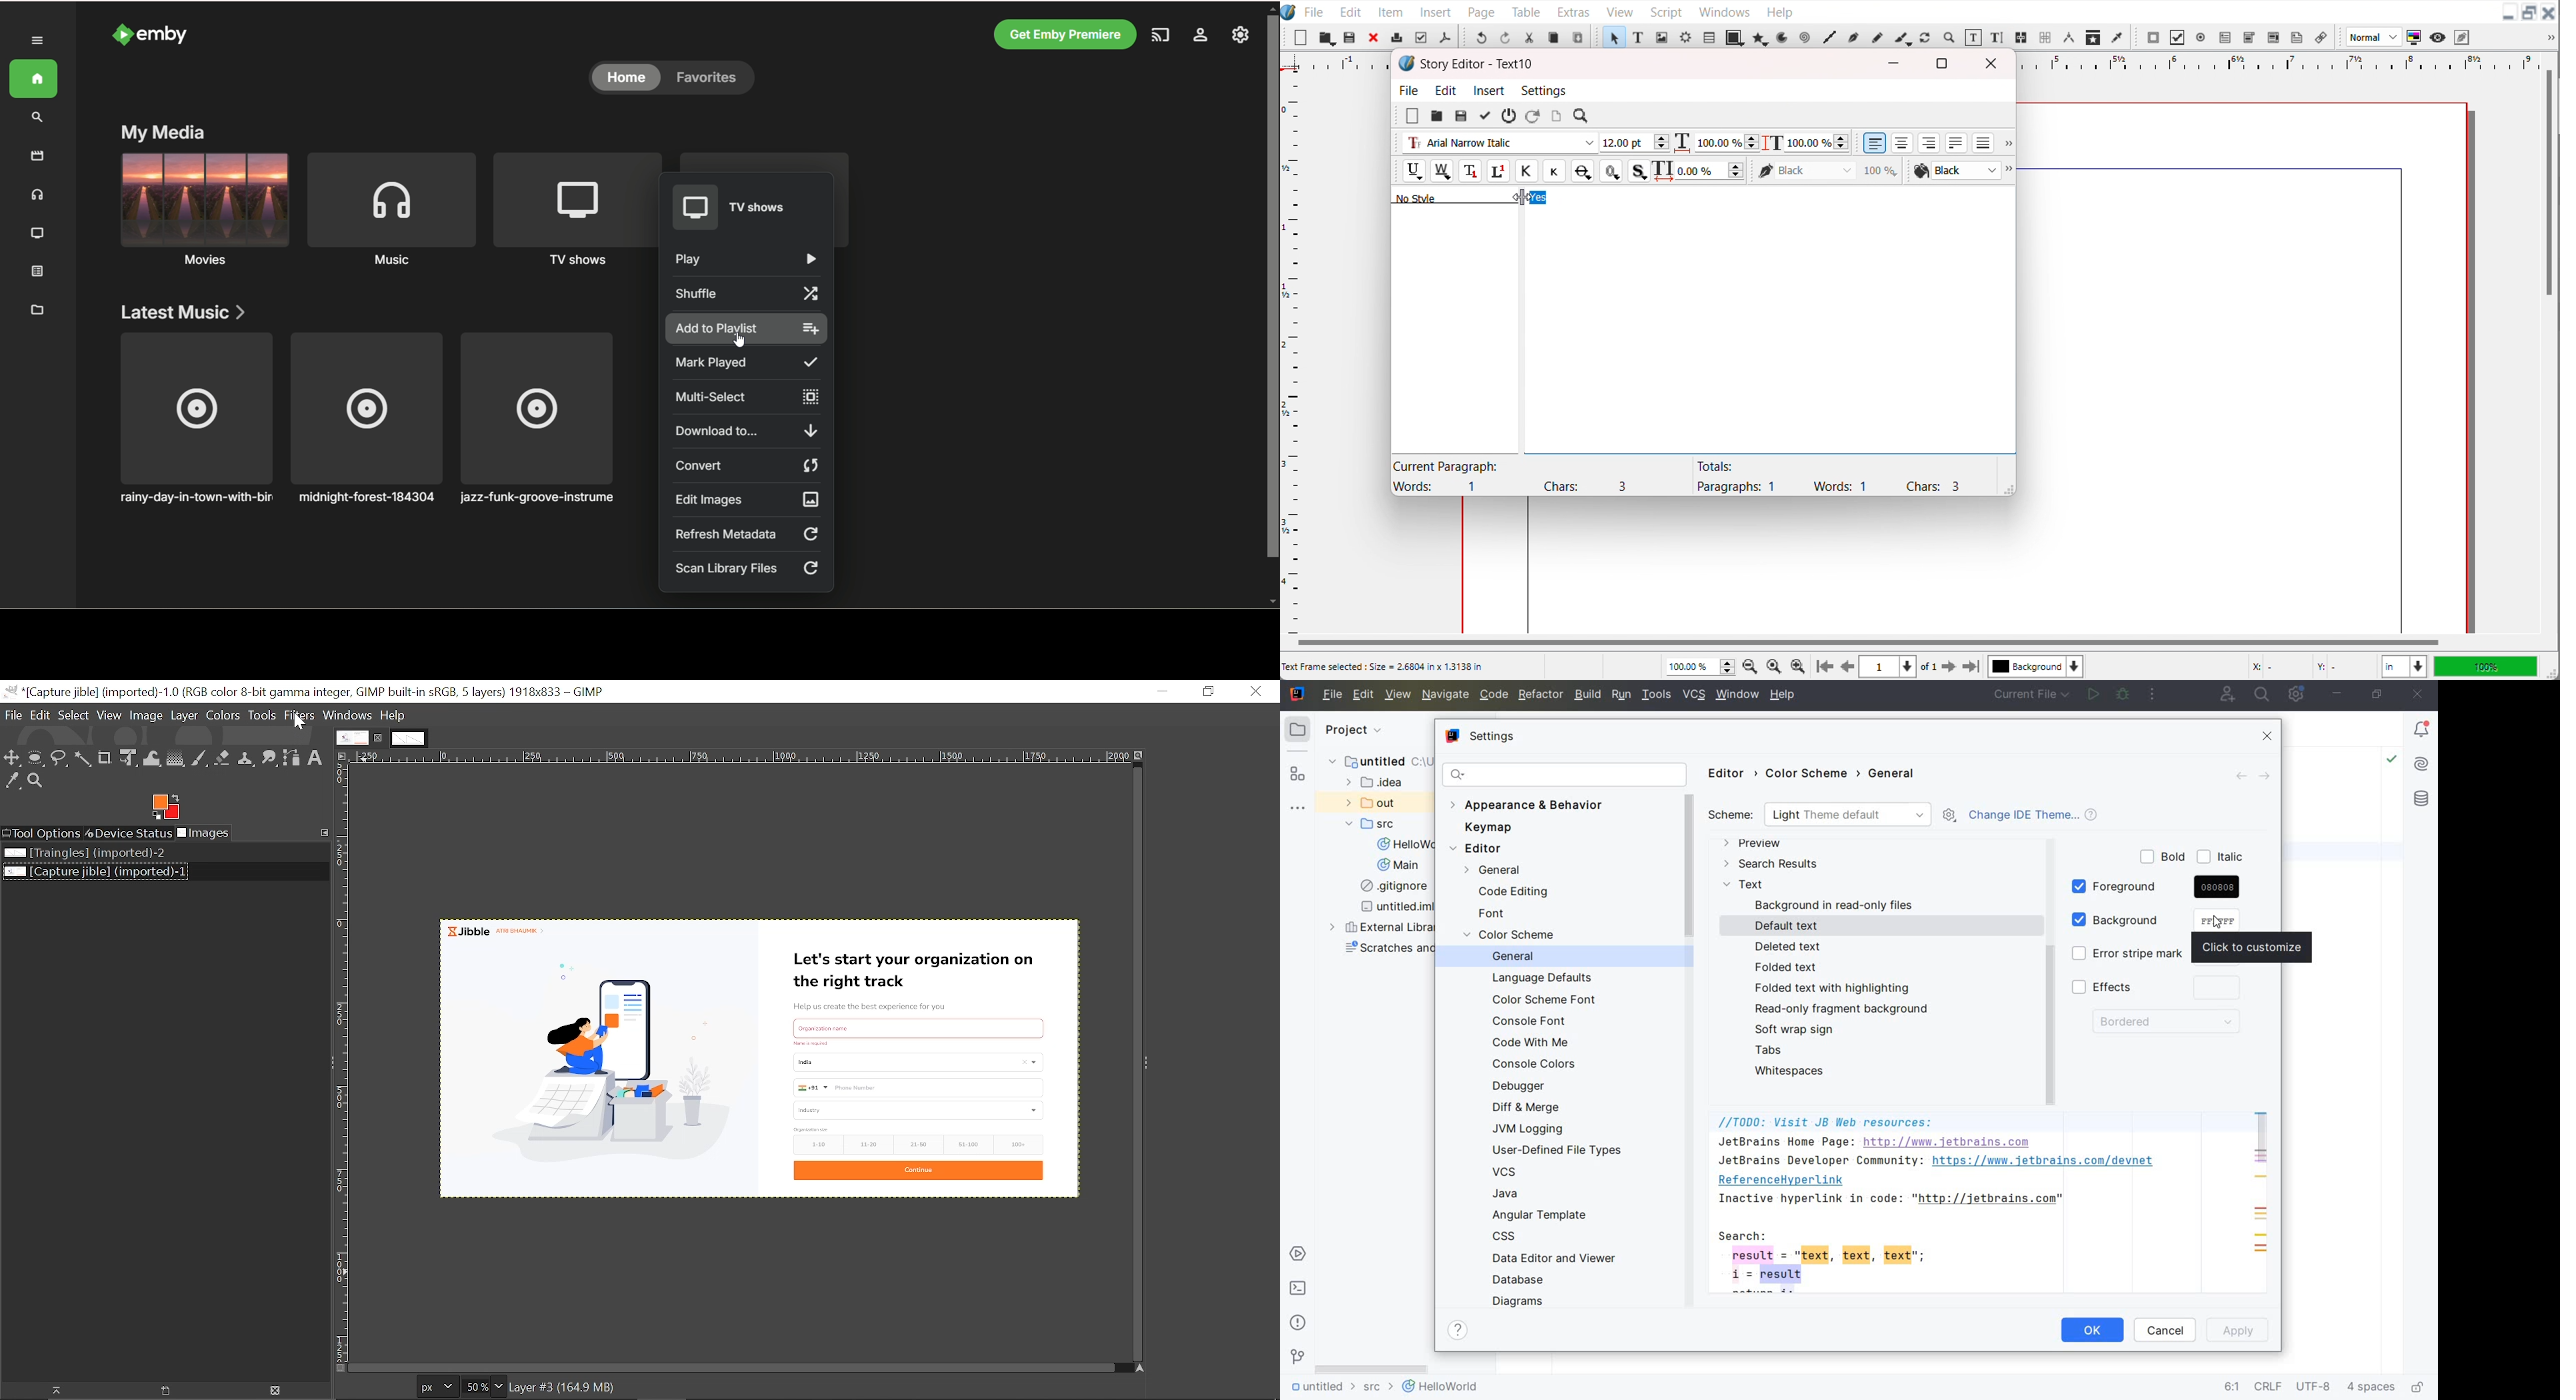 This screenshot has height=1400, width=2576. I want to click on Copy, so click(1553, 38).